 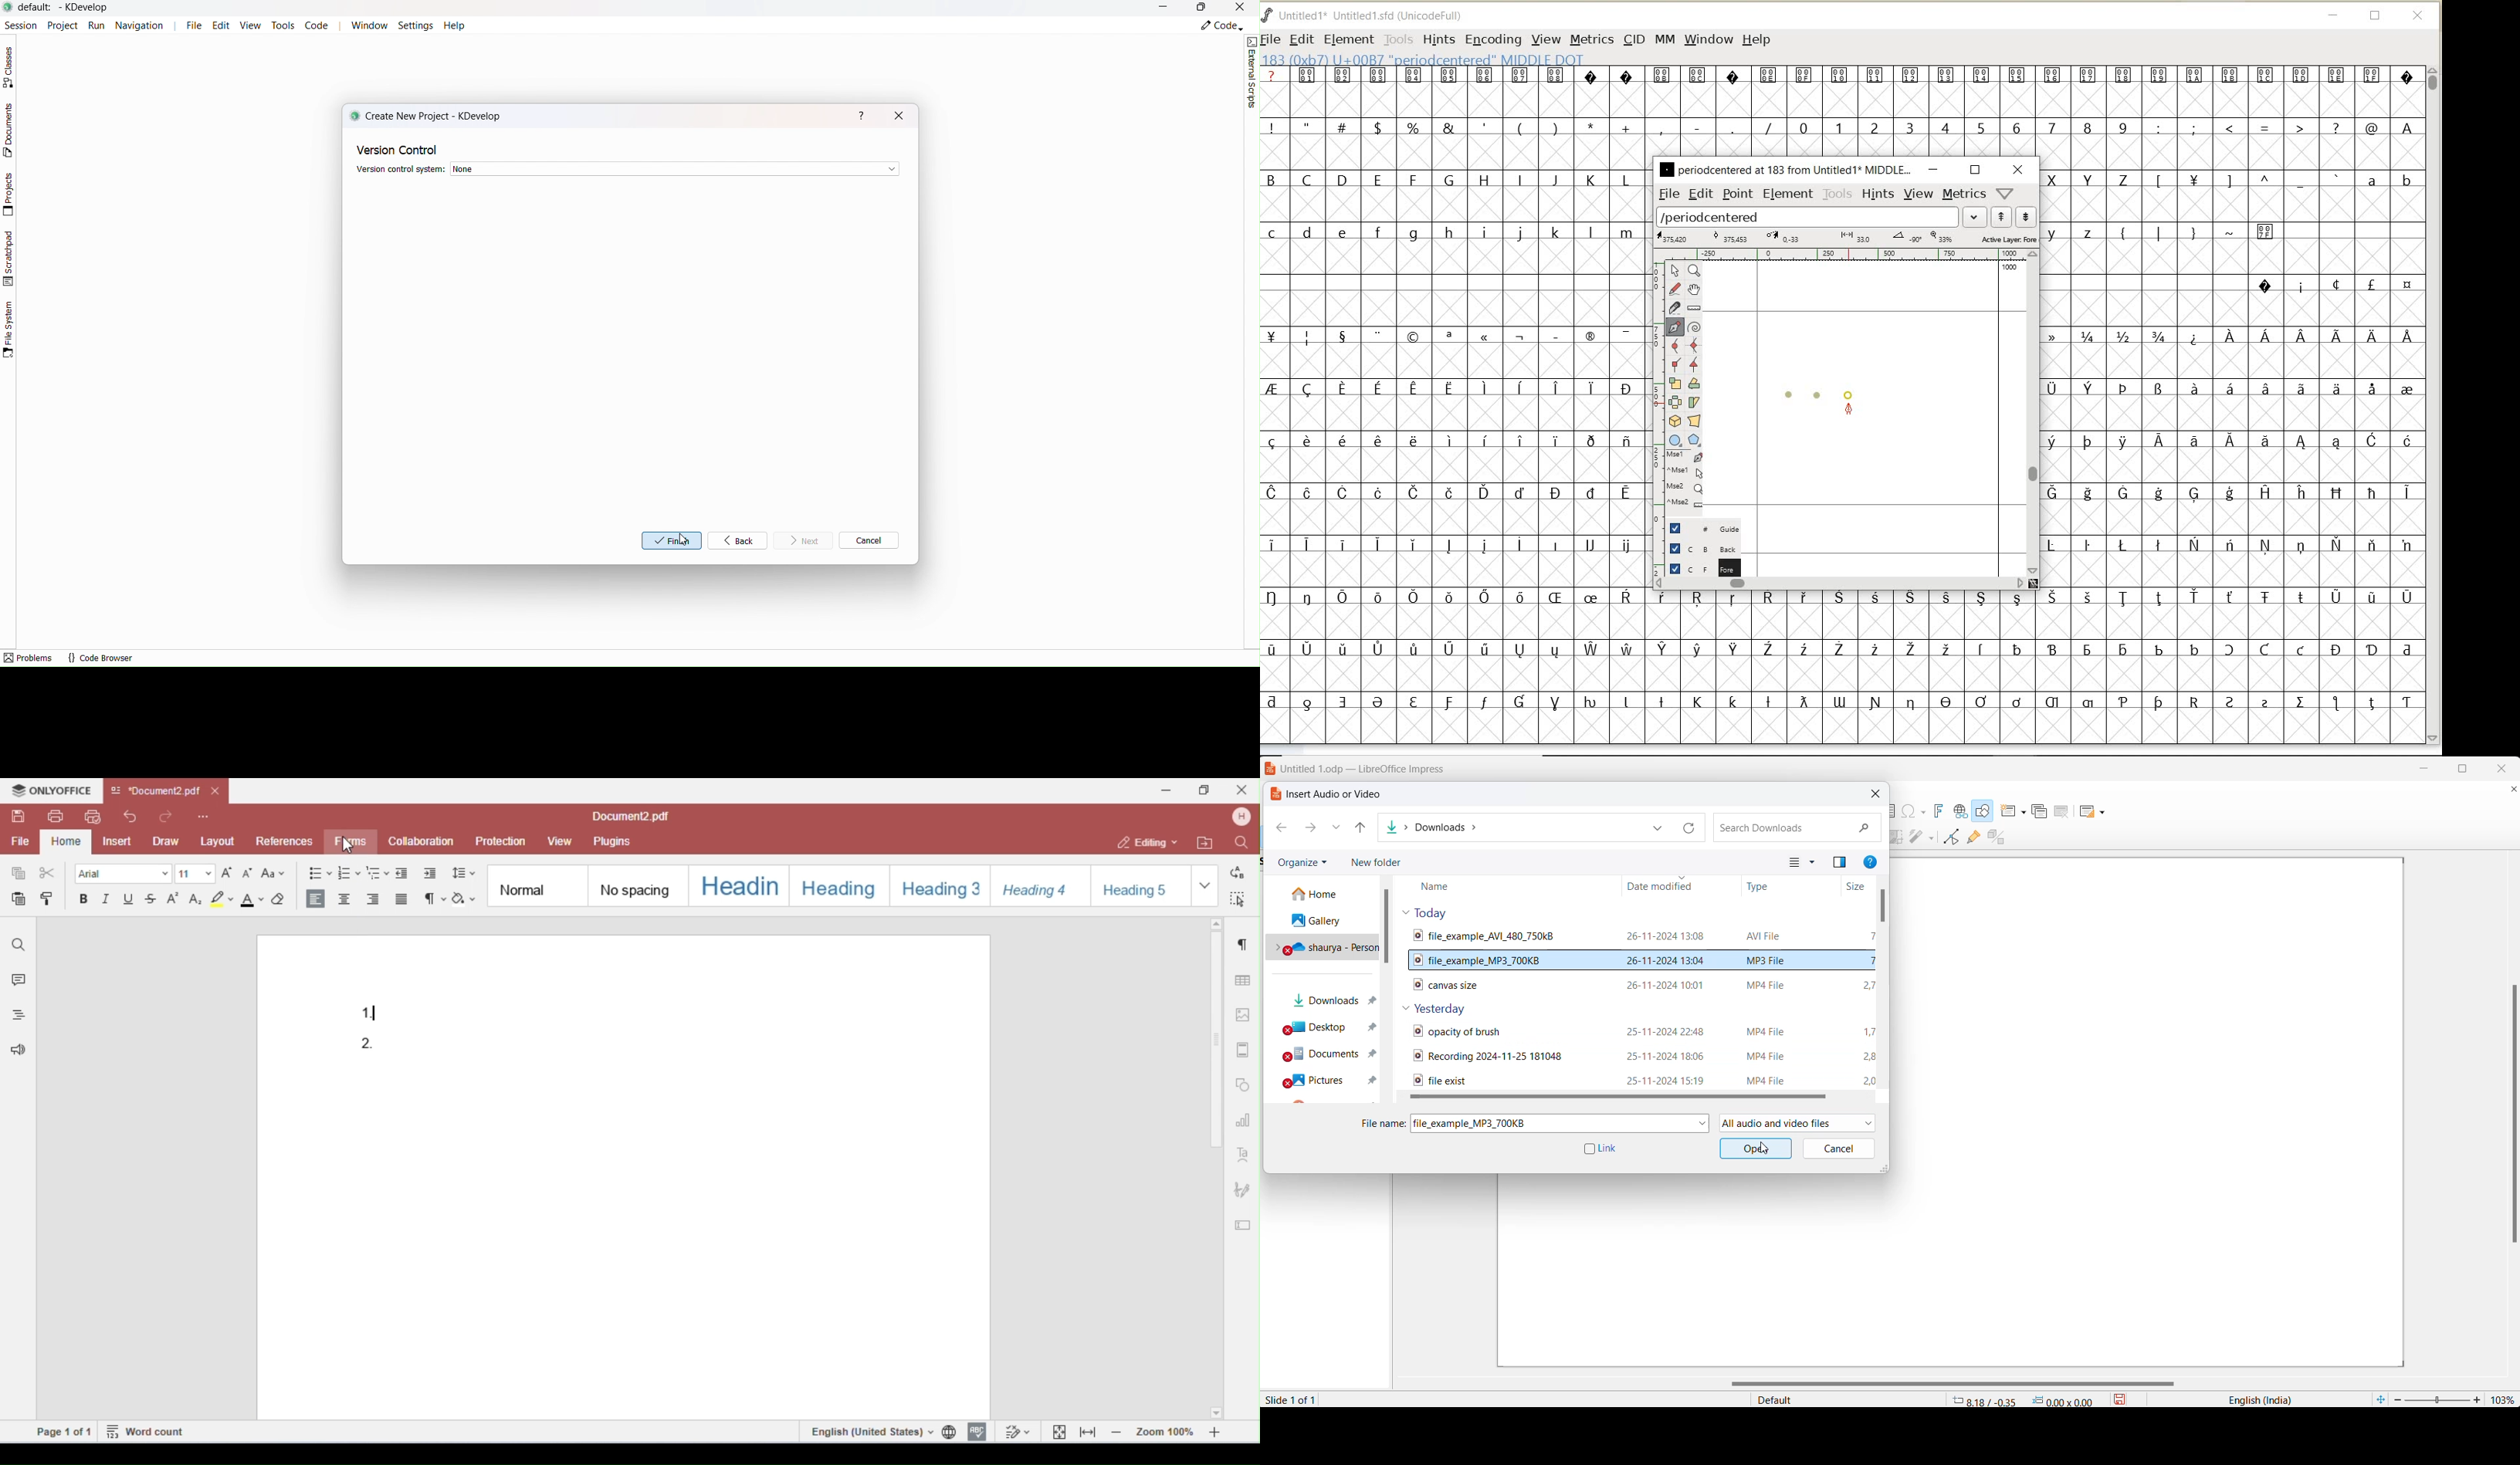 I want to click on ENCODING, so click(x=1493, y=41).